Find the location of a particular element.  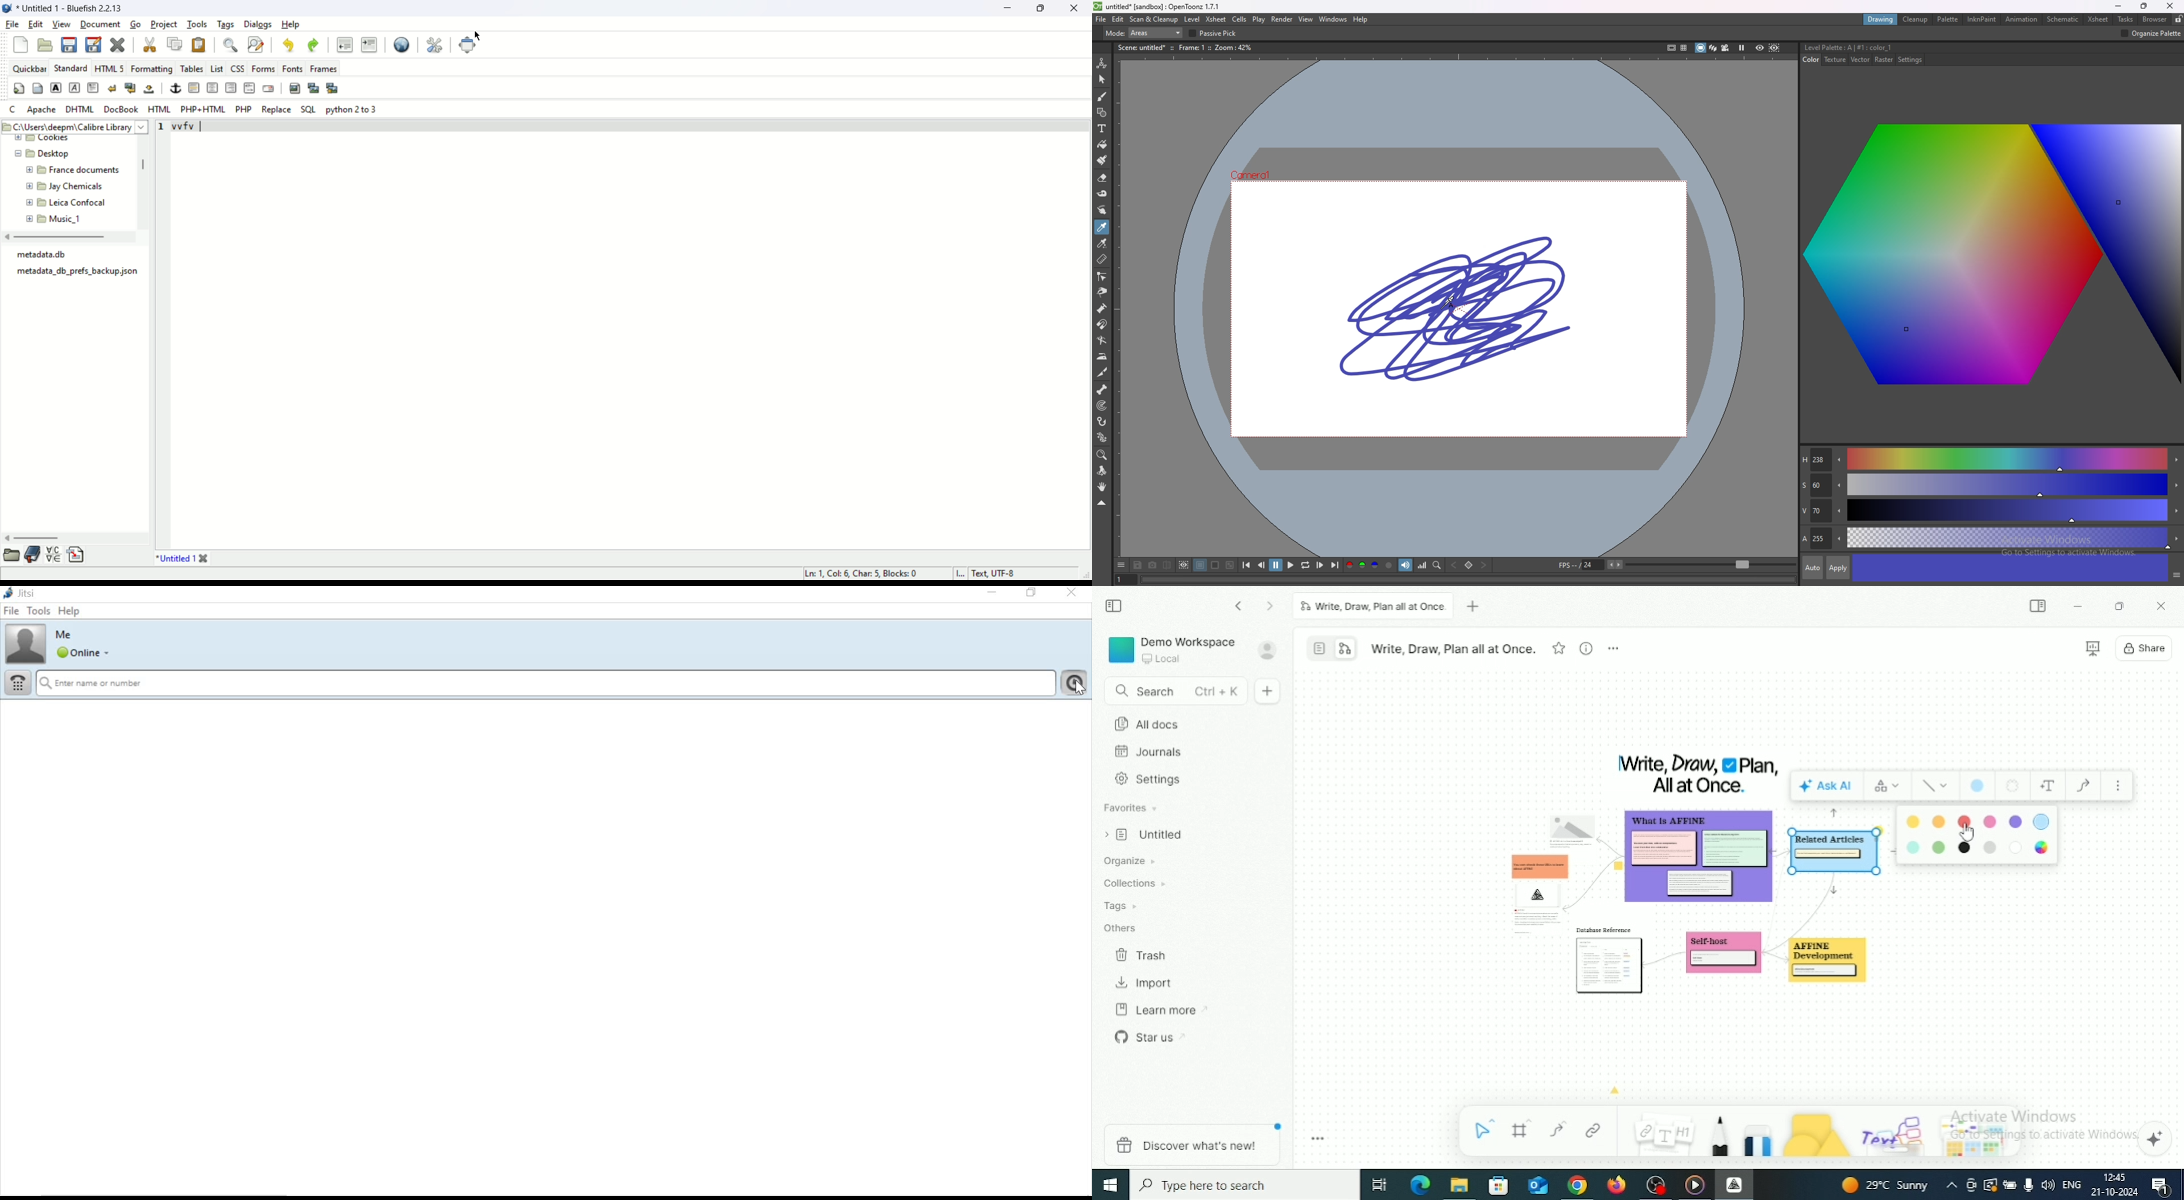

field guide is located at coordinates (1684, 48).